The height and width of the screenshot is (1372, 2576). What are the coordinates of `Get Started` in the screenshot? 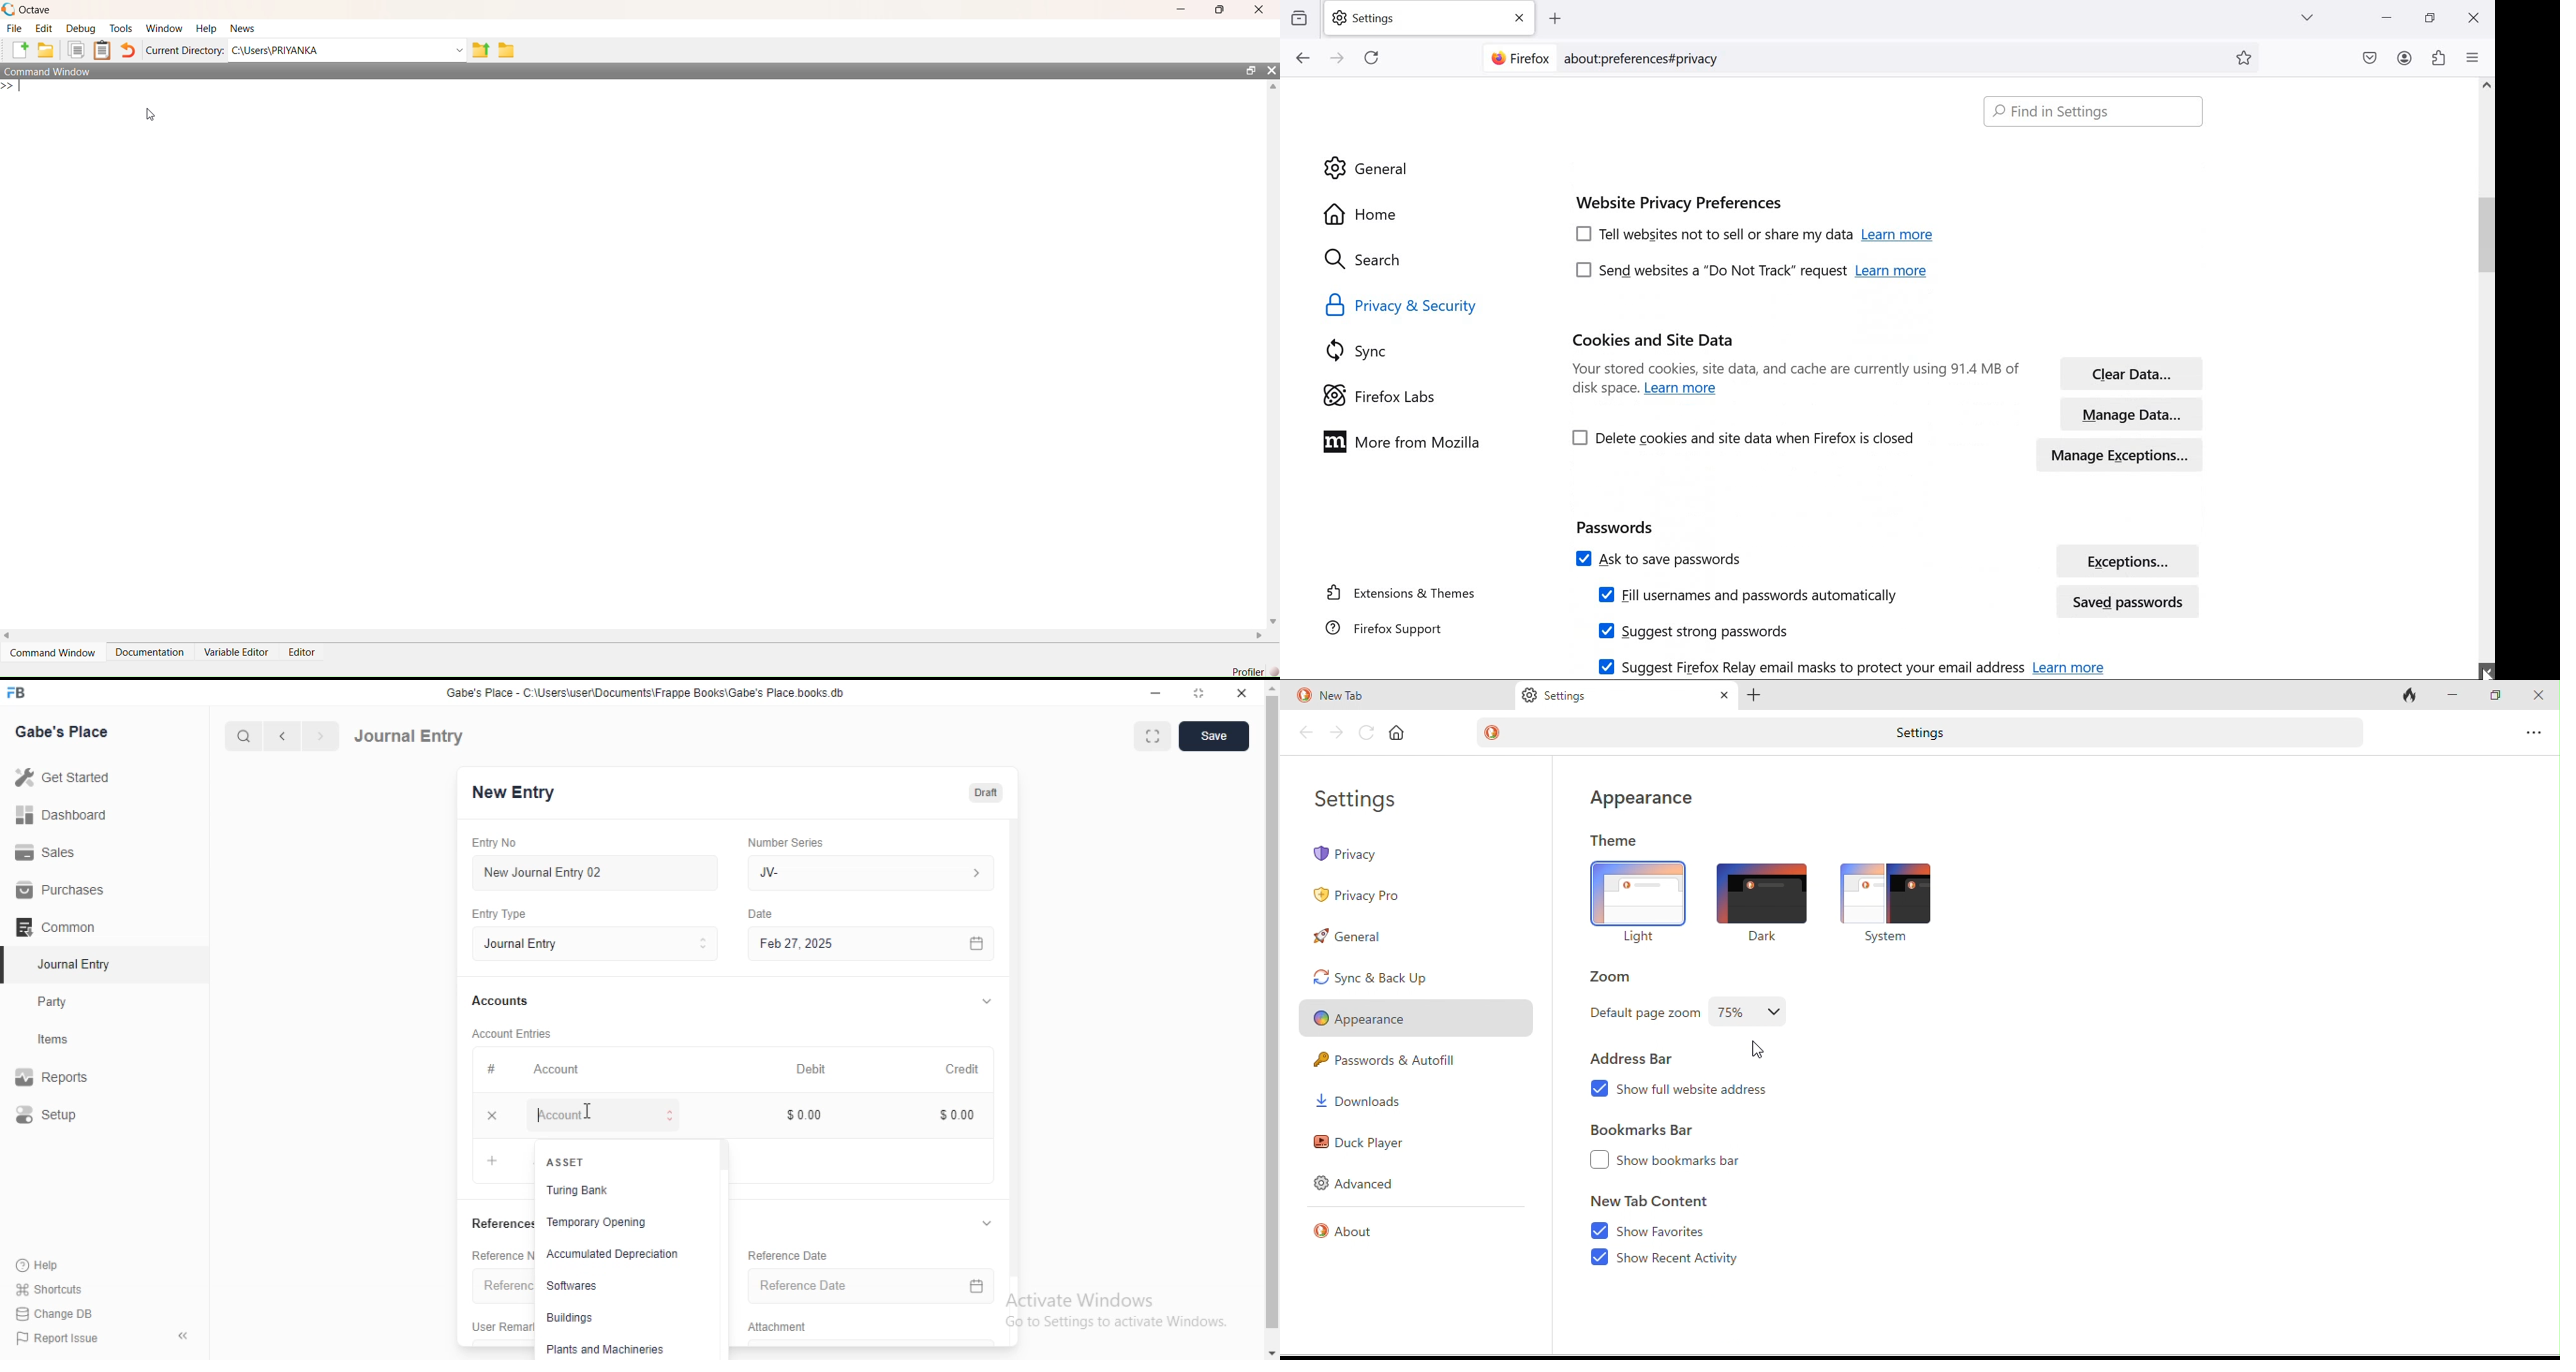 It's located at (66, 777).